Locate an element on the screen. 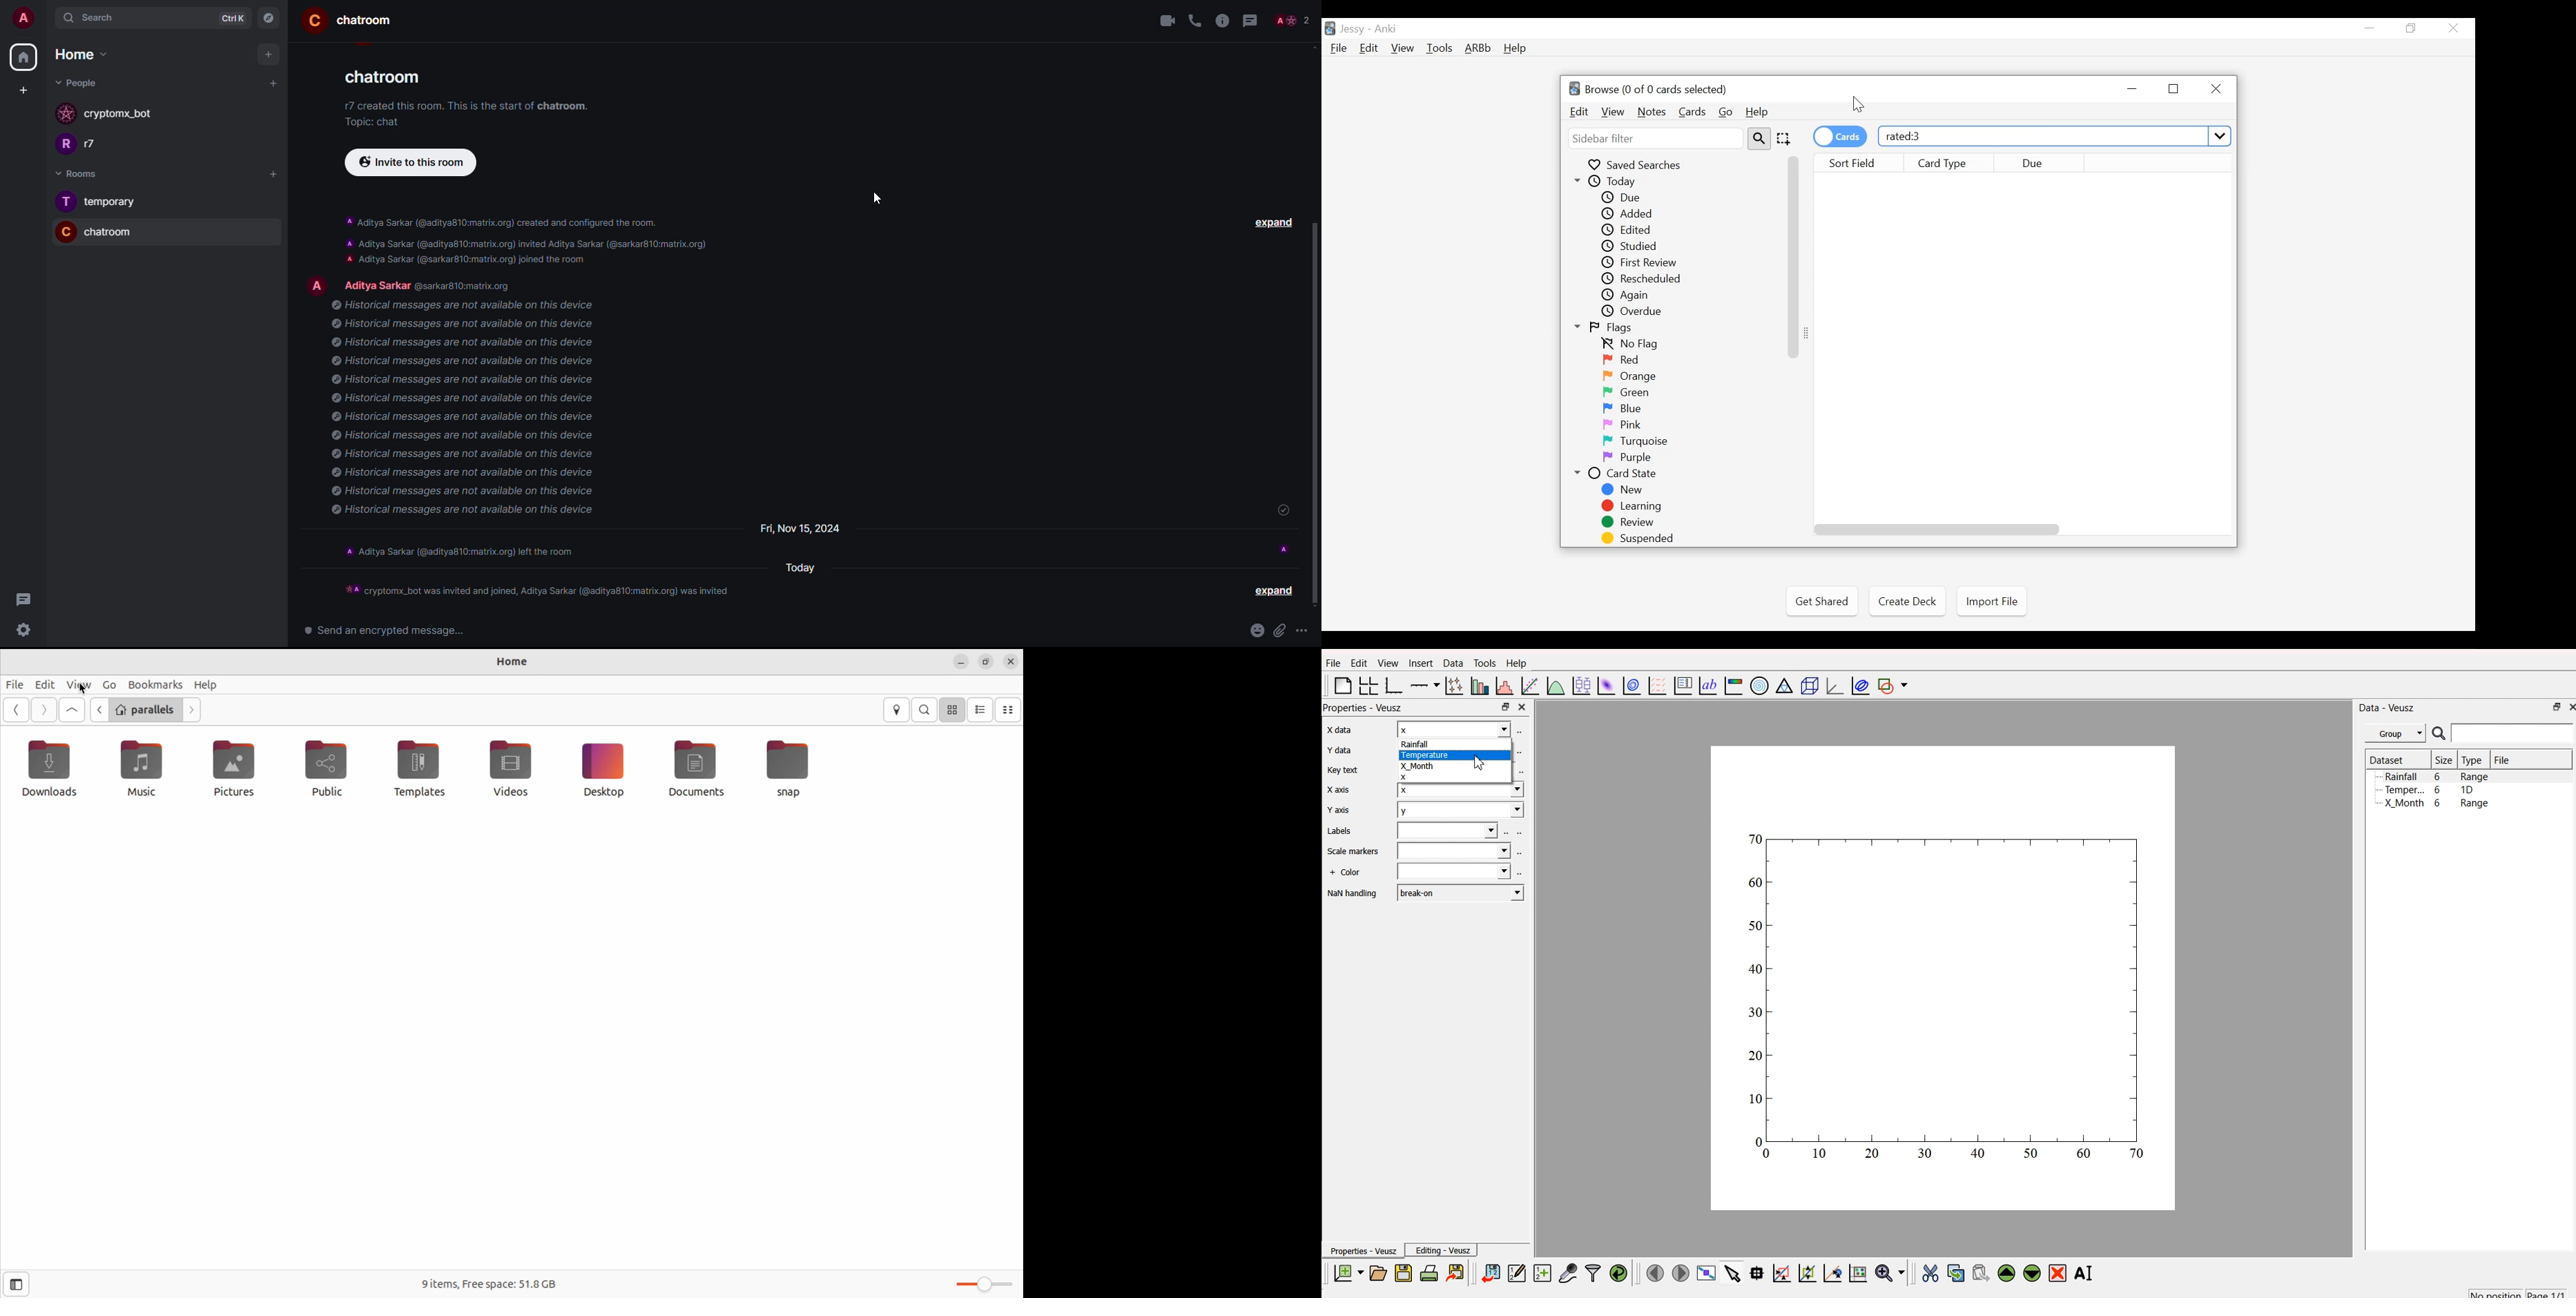 The width and height of the screenshot is (2576, 1316). people invited is located at coordinates (541, 591).